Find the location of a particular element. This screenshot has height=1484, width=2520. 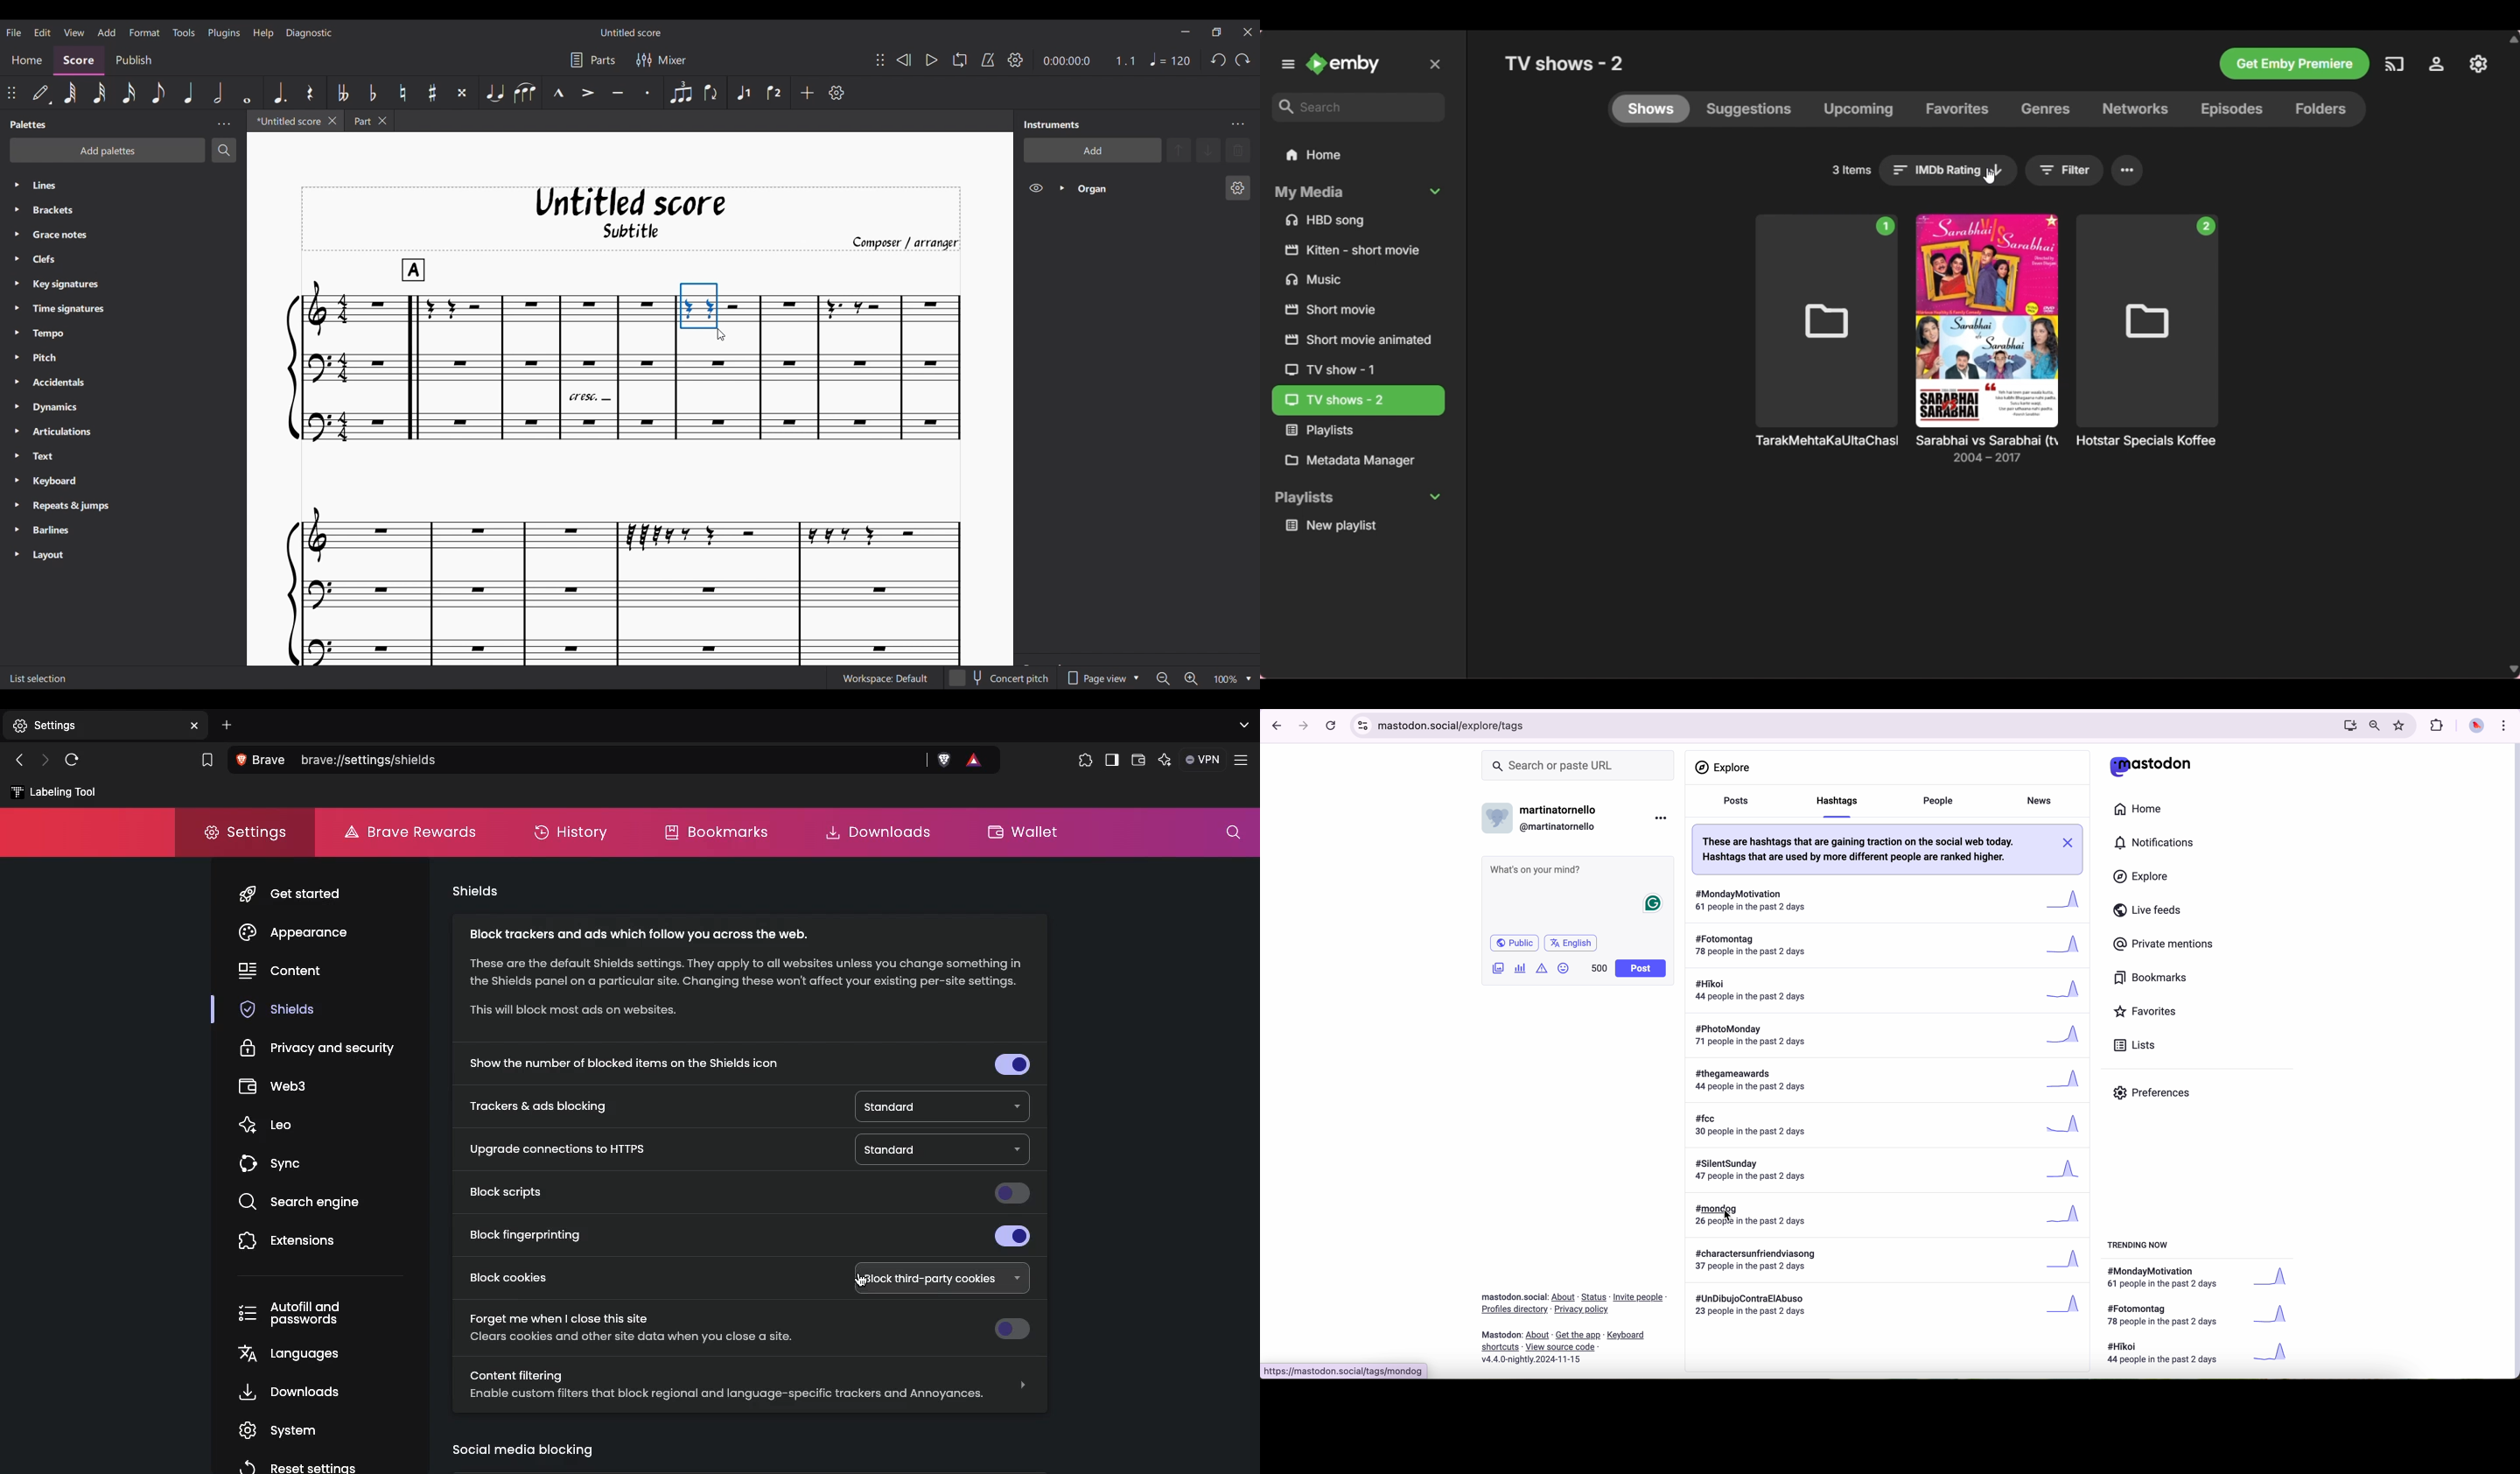

user name is located at coordinates (1562, 811).